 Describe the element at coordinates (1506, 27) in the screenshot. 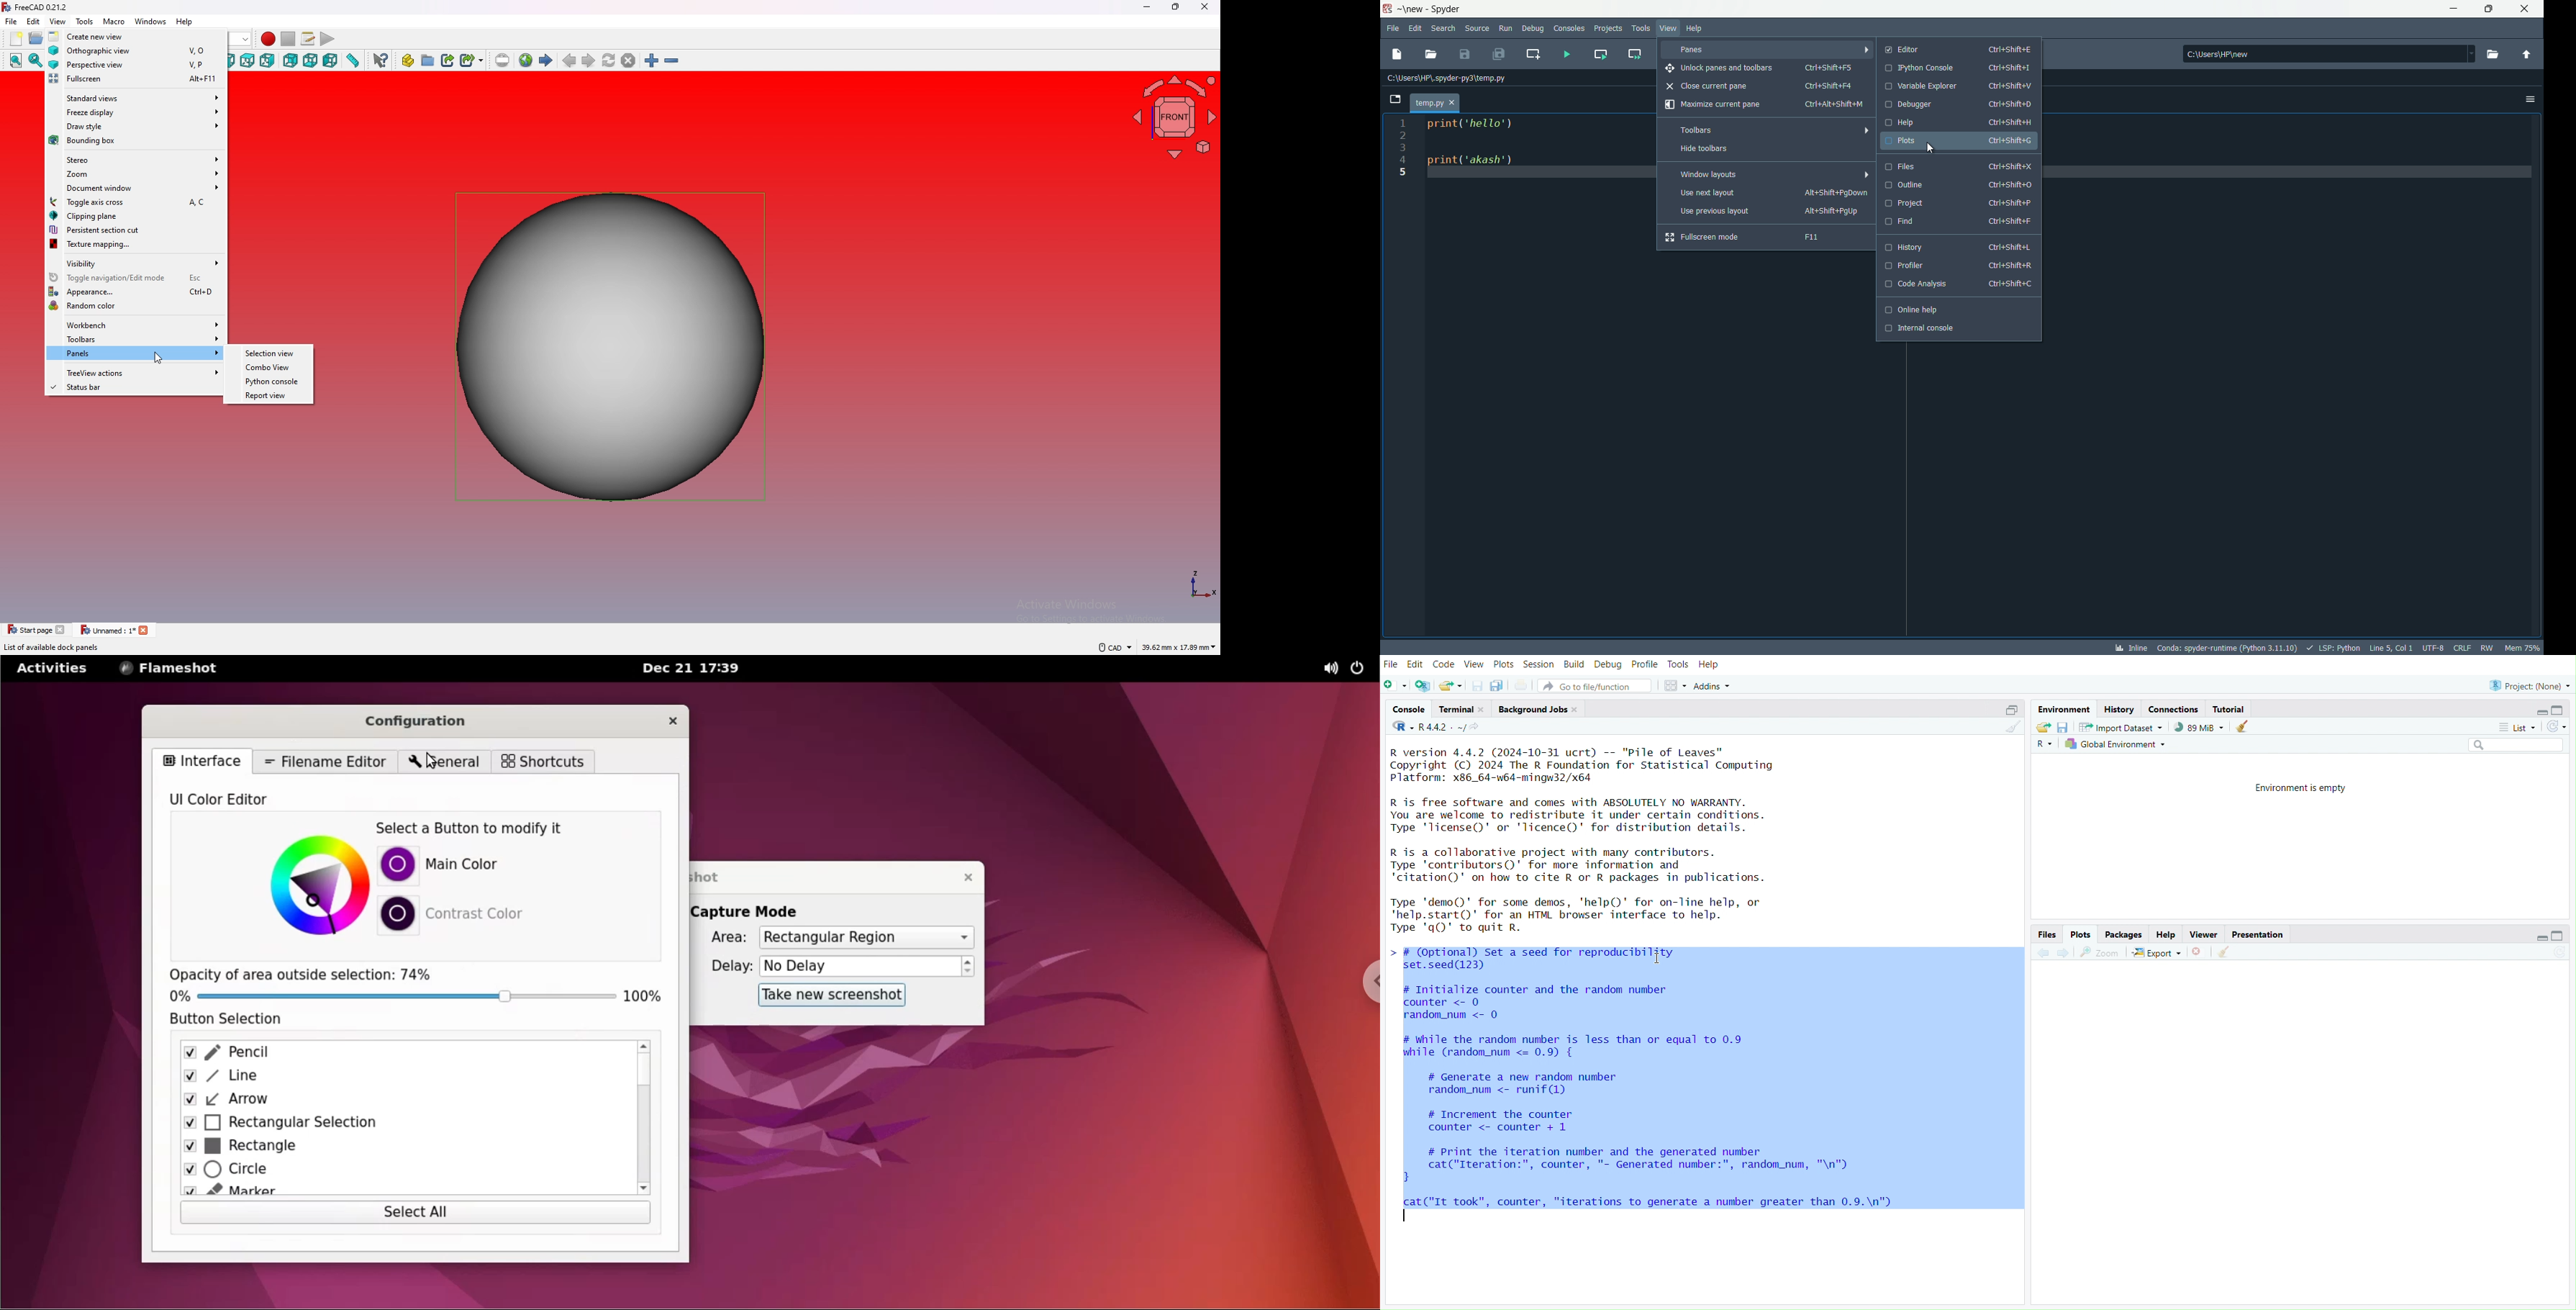

I see `run menu` at that location.